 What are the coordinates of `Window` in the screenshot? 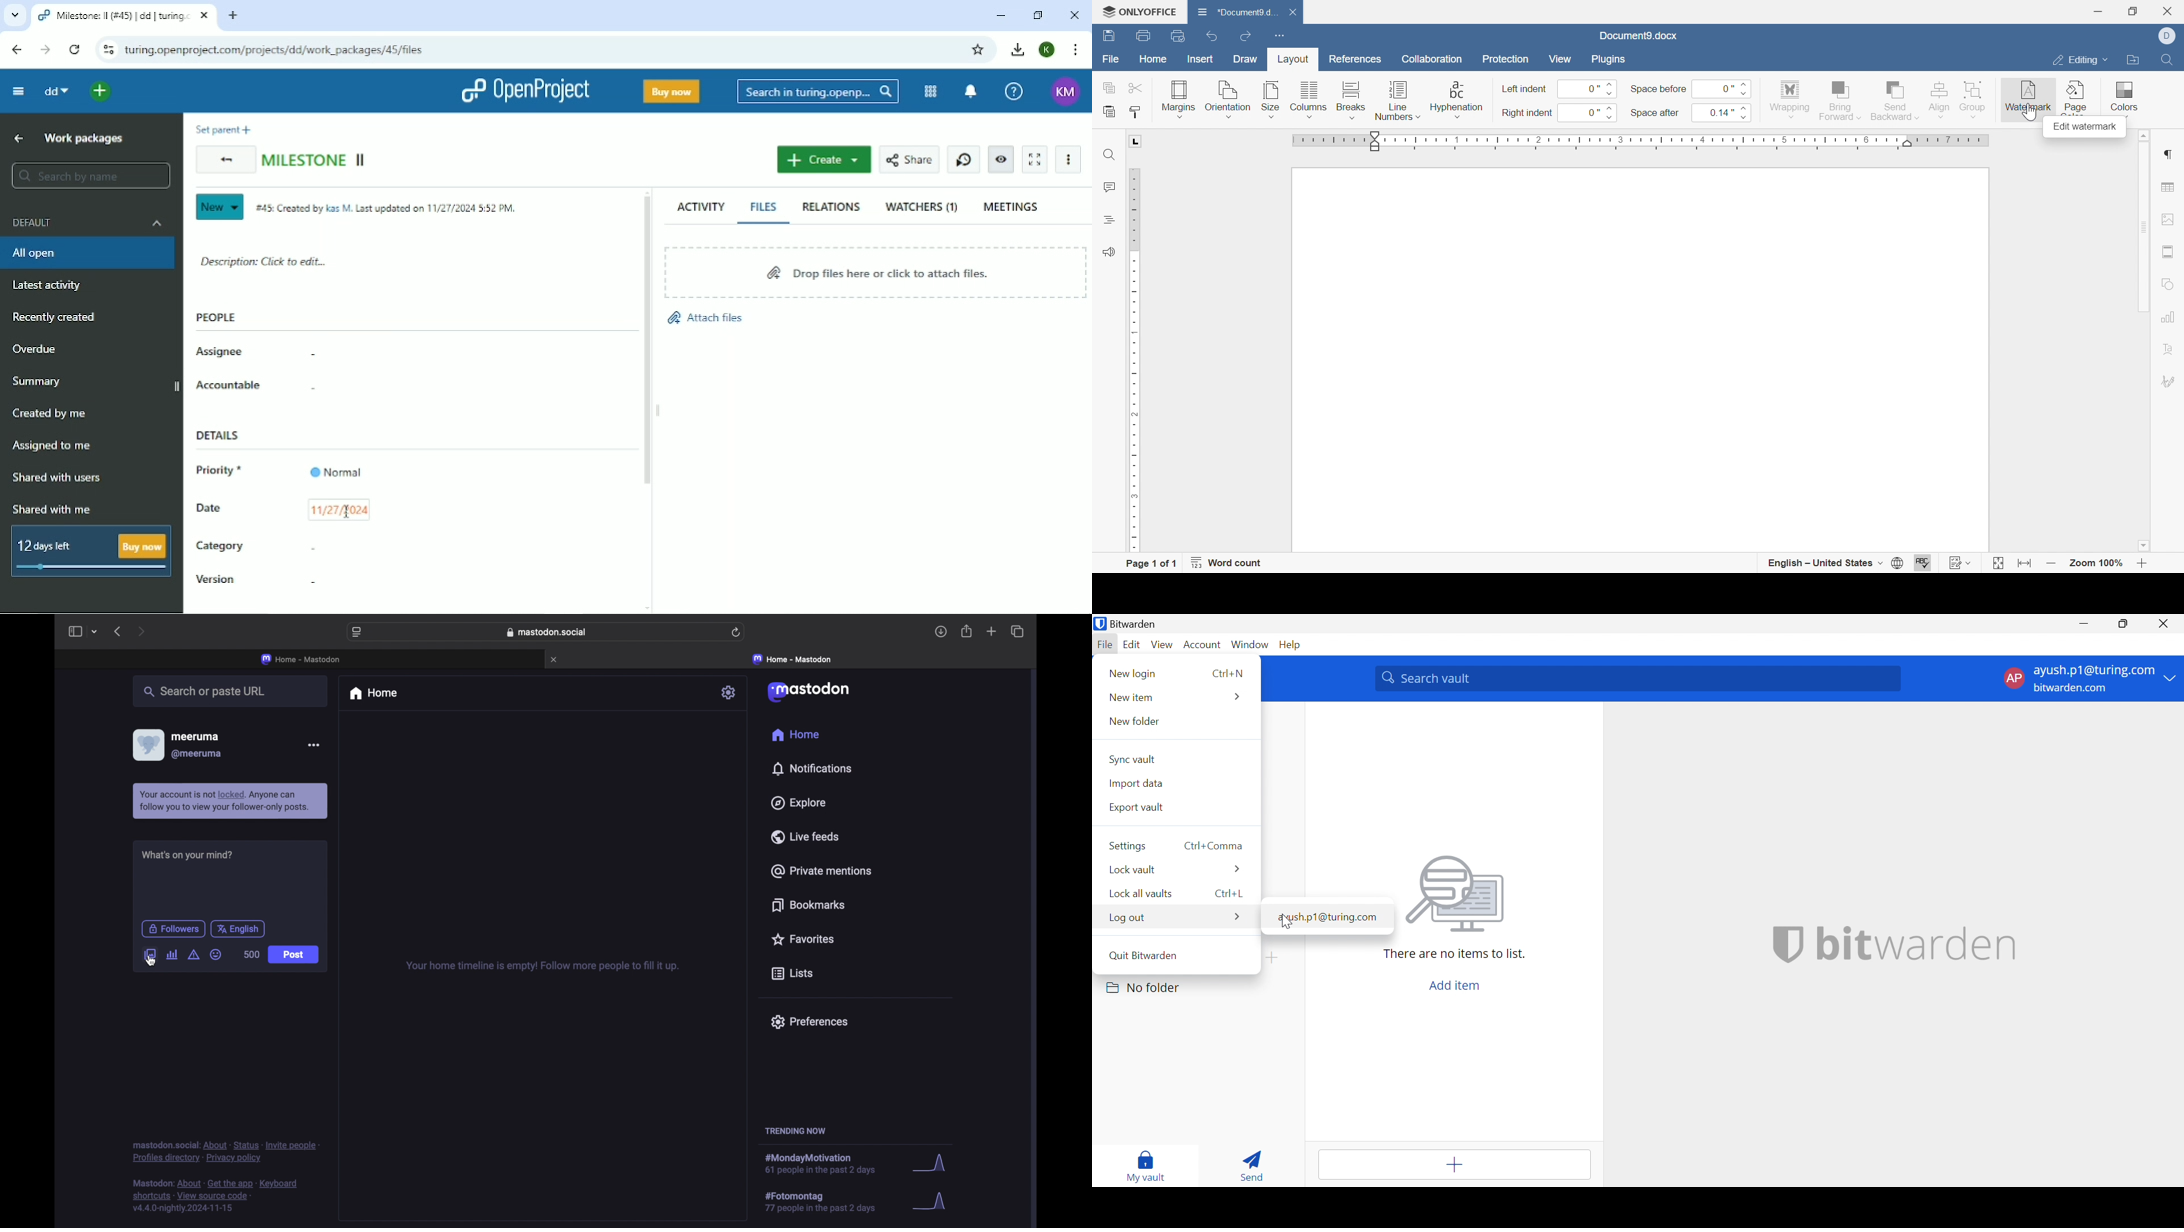 It's located at (1251, 644).